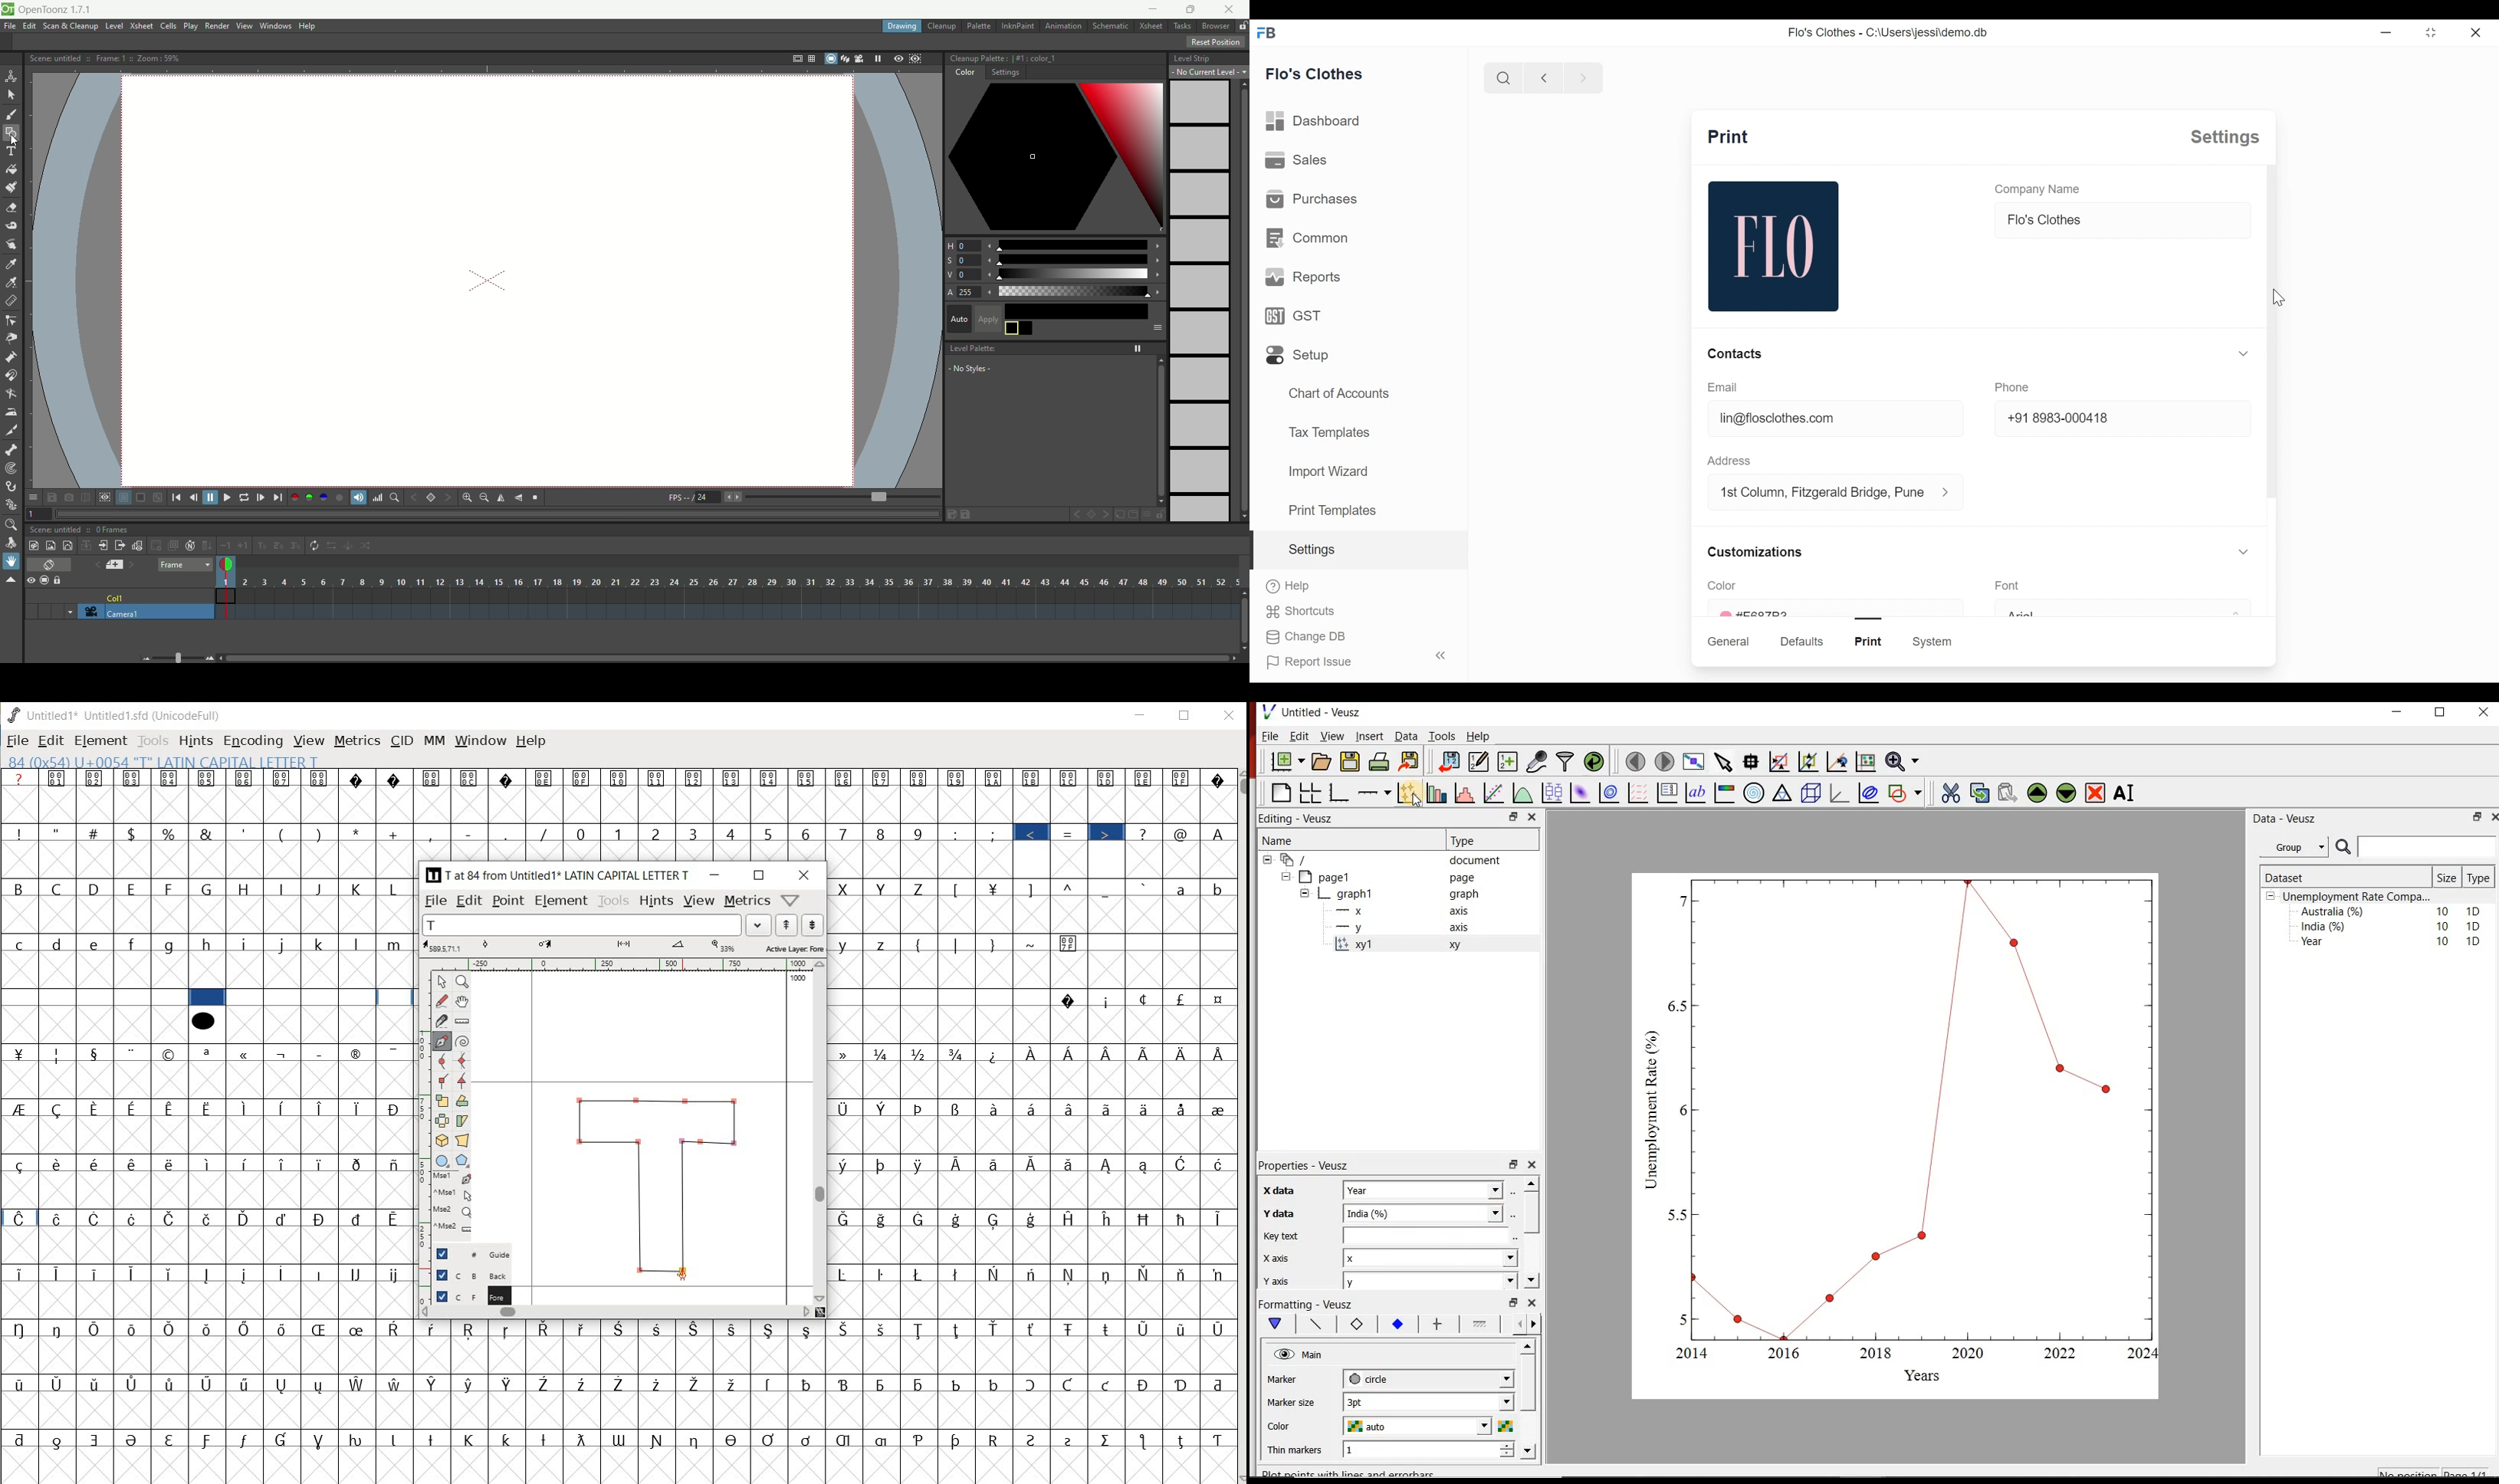 The width and height of the screenshot is (2520, 1484). I want to click on -, so click(469, 833).